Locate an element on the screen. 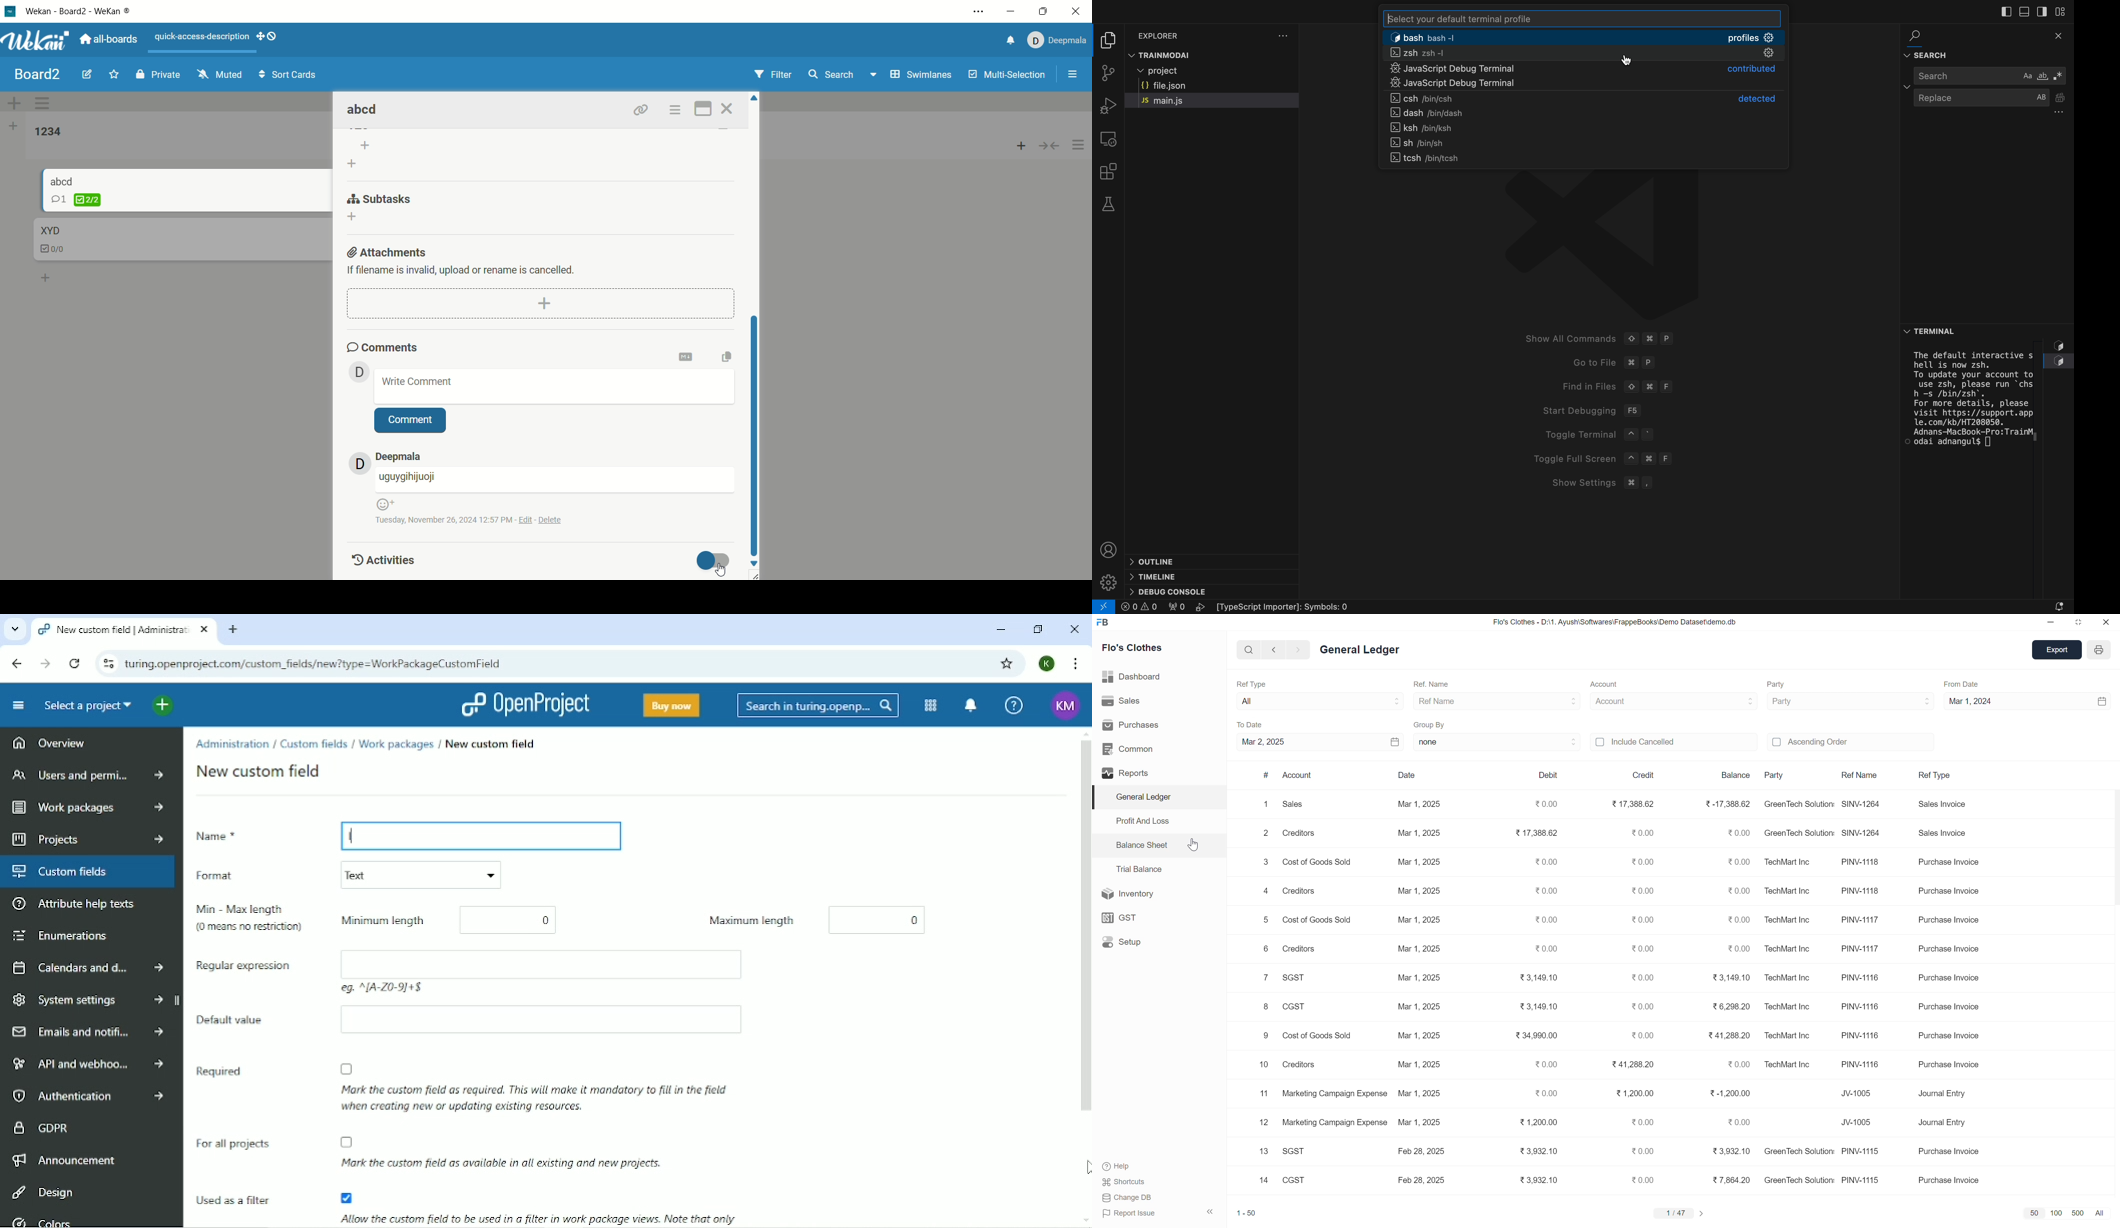 The image size is (2128, 1232). 0.00 is located at coordinates (1642, 977).